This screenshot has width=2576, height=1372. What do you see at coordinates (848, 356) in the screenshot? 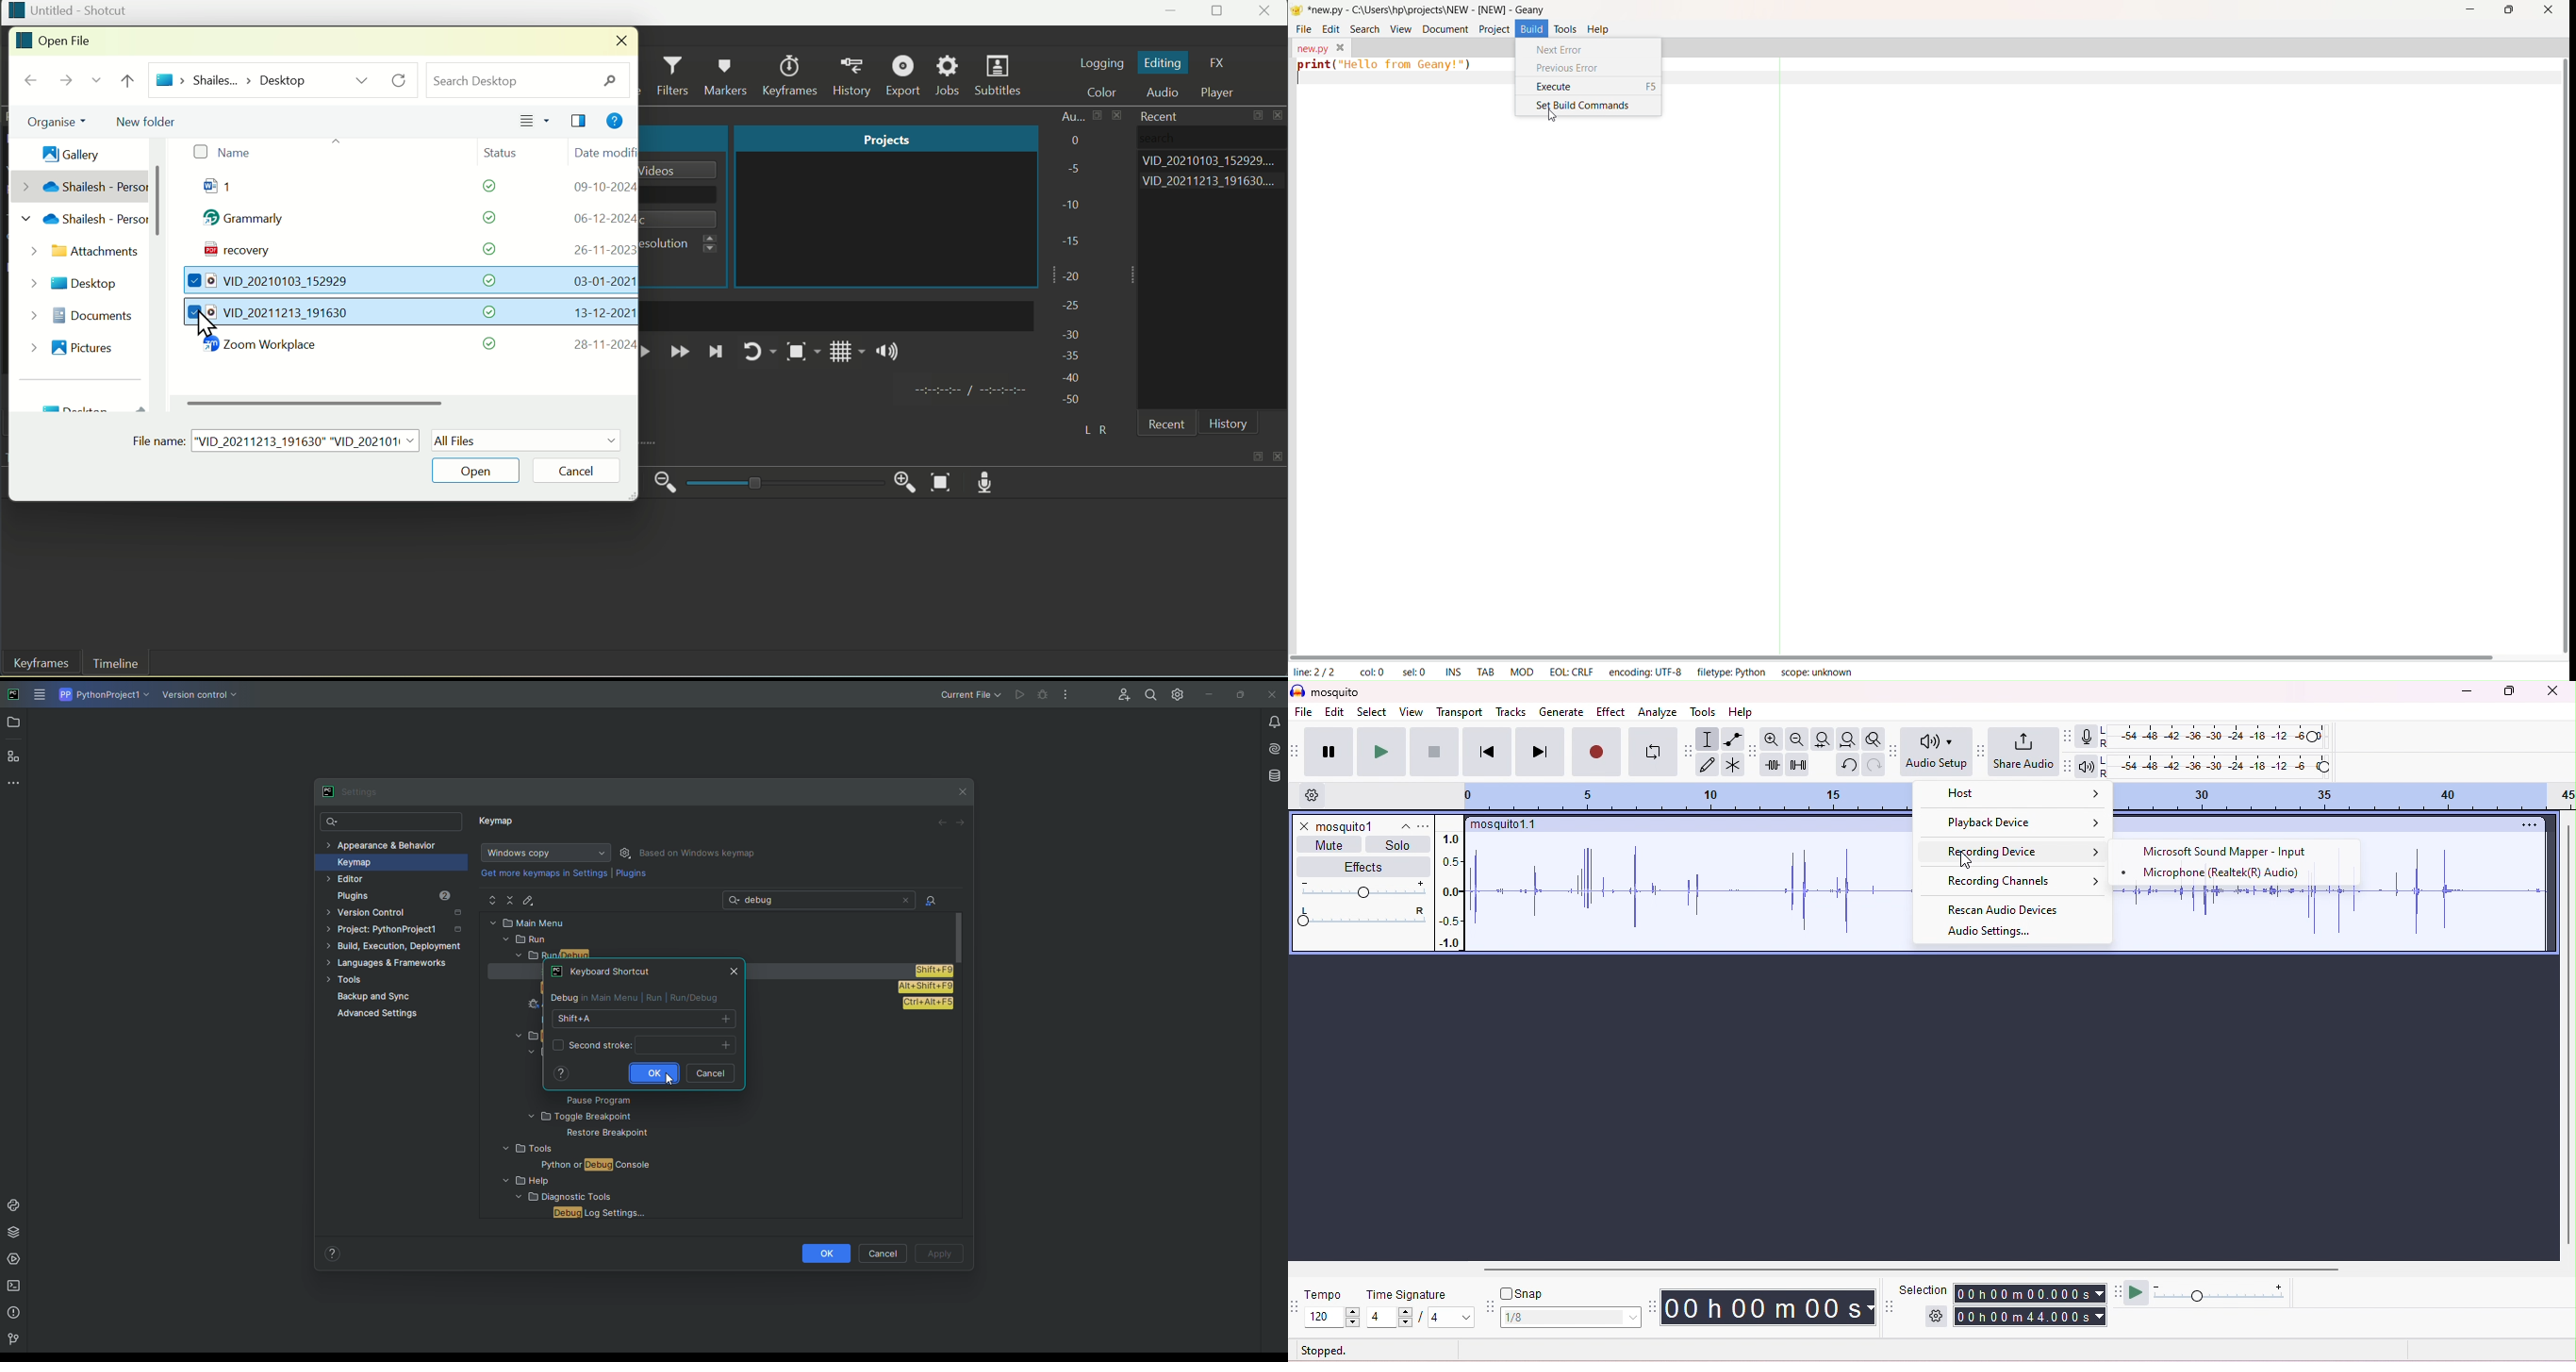
I see `Grid` at bounding box center [848, 356].